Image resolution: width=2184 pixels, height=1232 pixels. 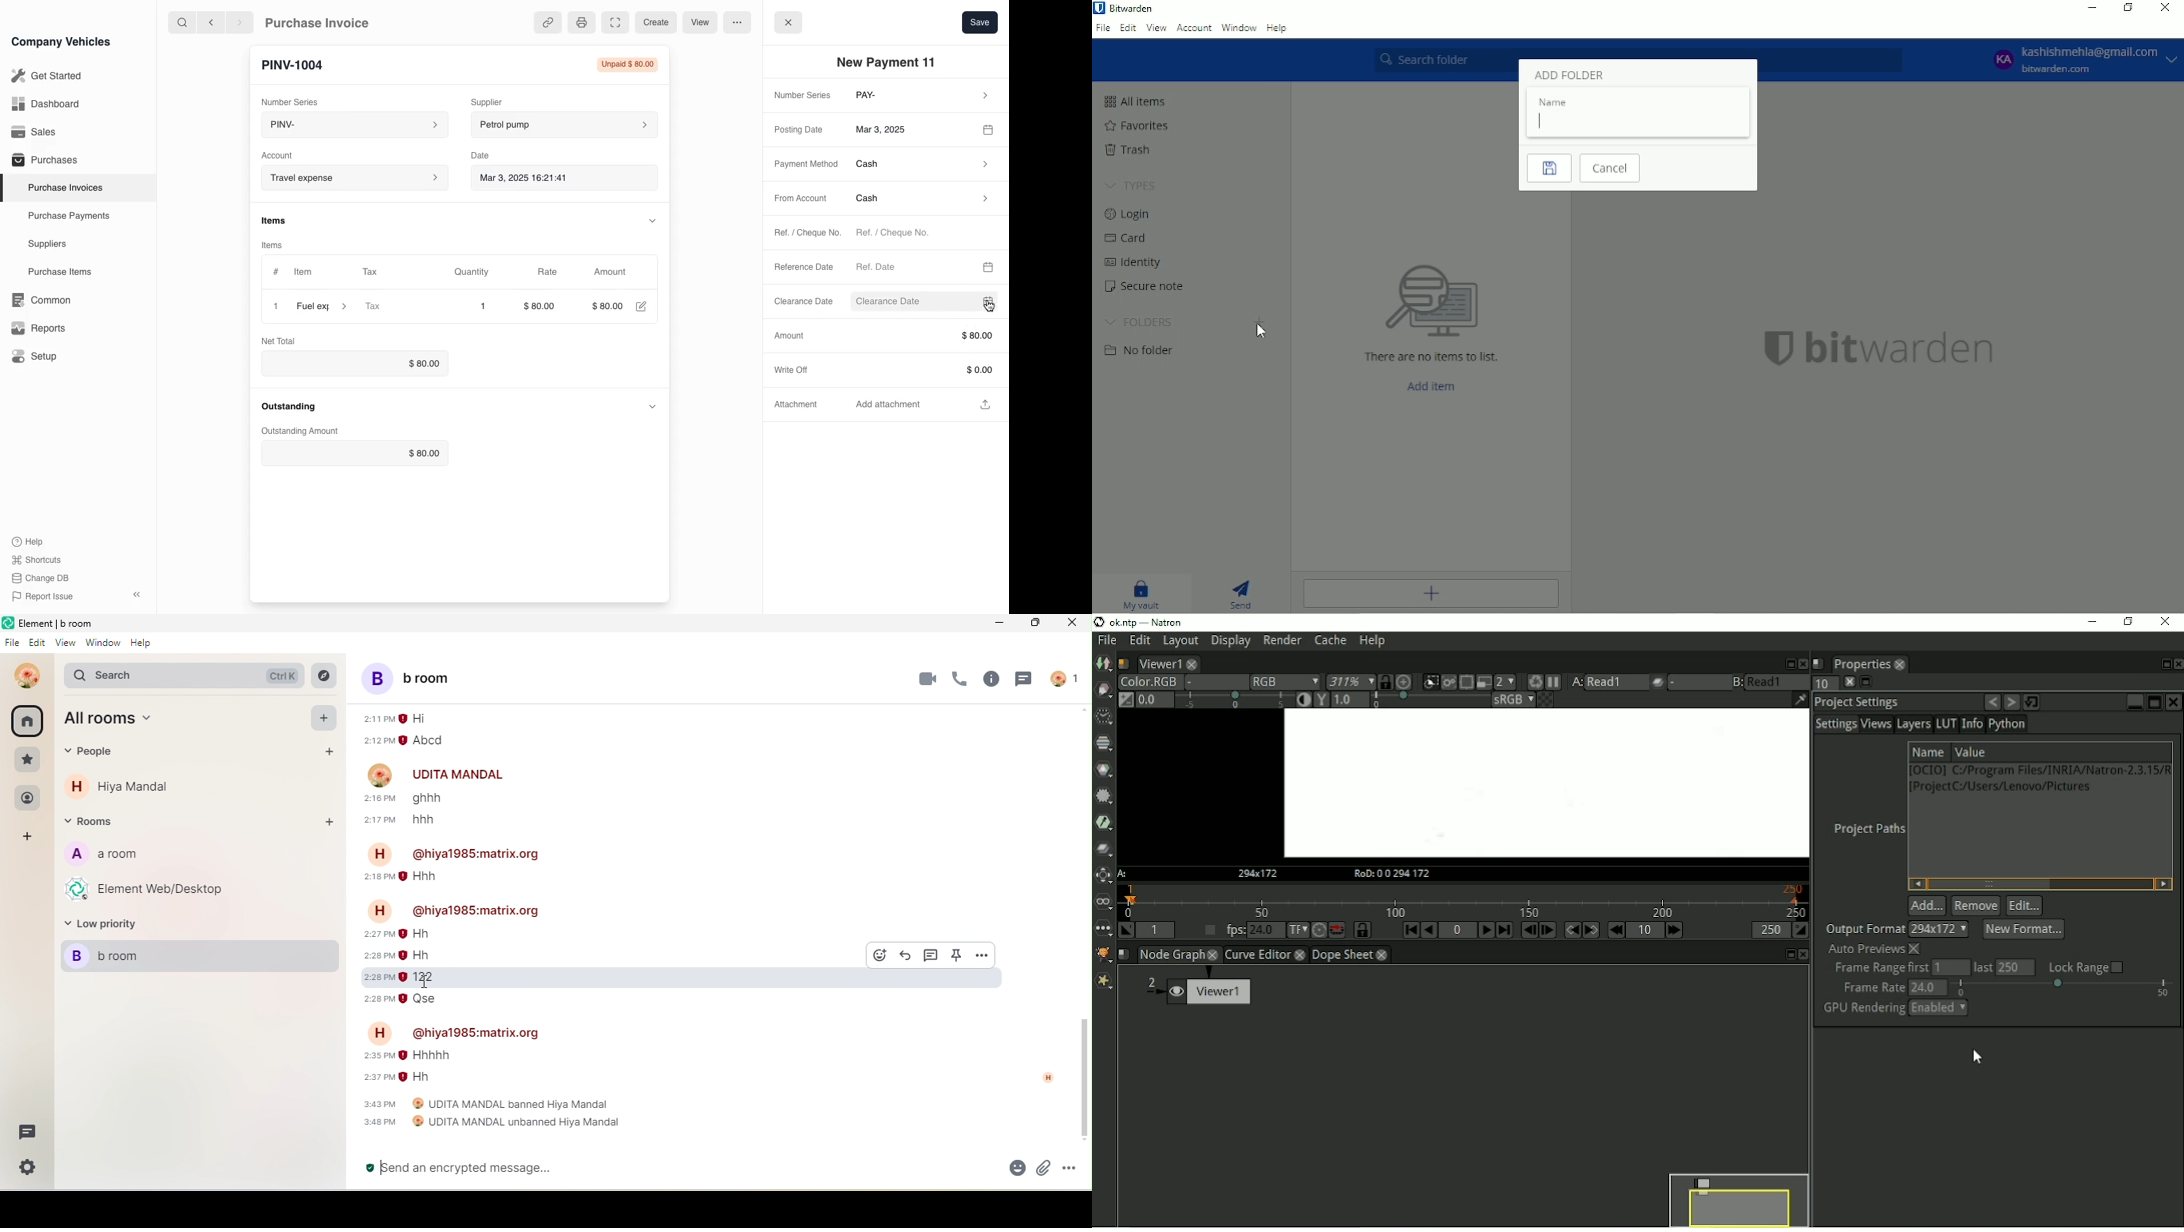 I want to click on 2:12 pm Abcd, so click(x=404, y=740).